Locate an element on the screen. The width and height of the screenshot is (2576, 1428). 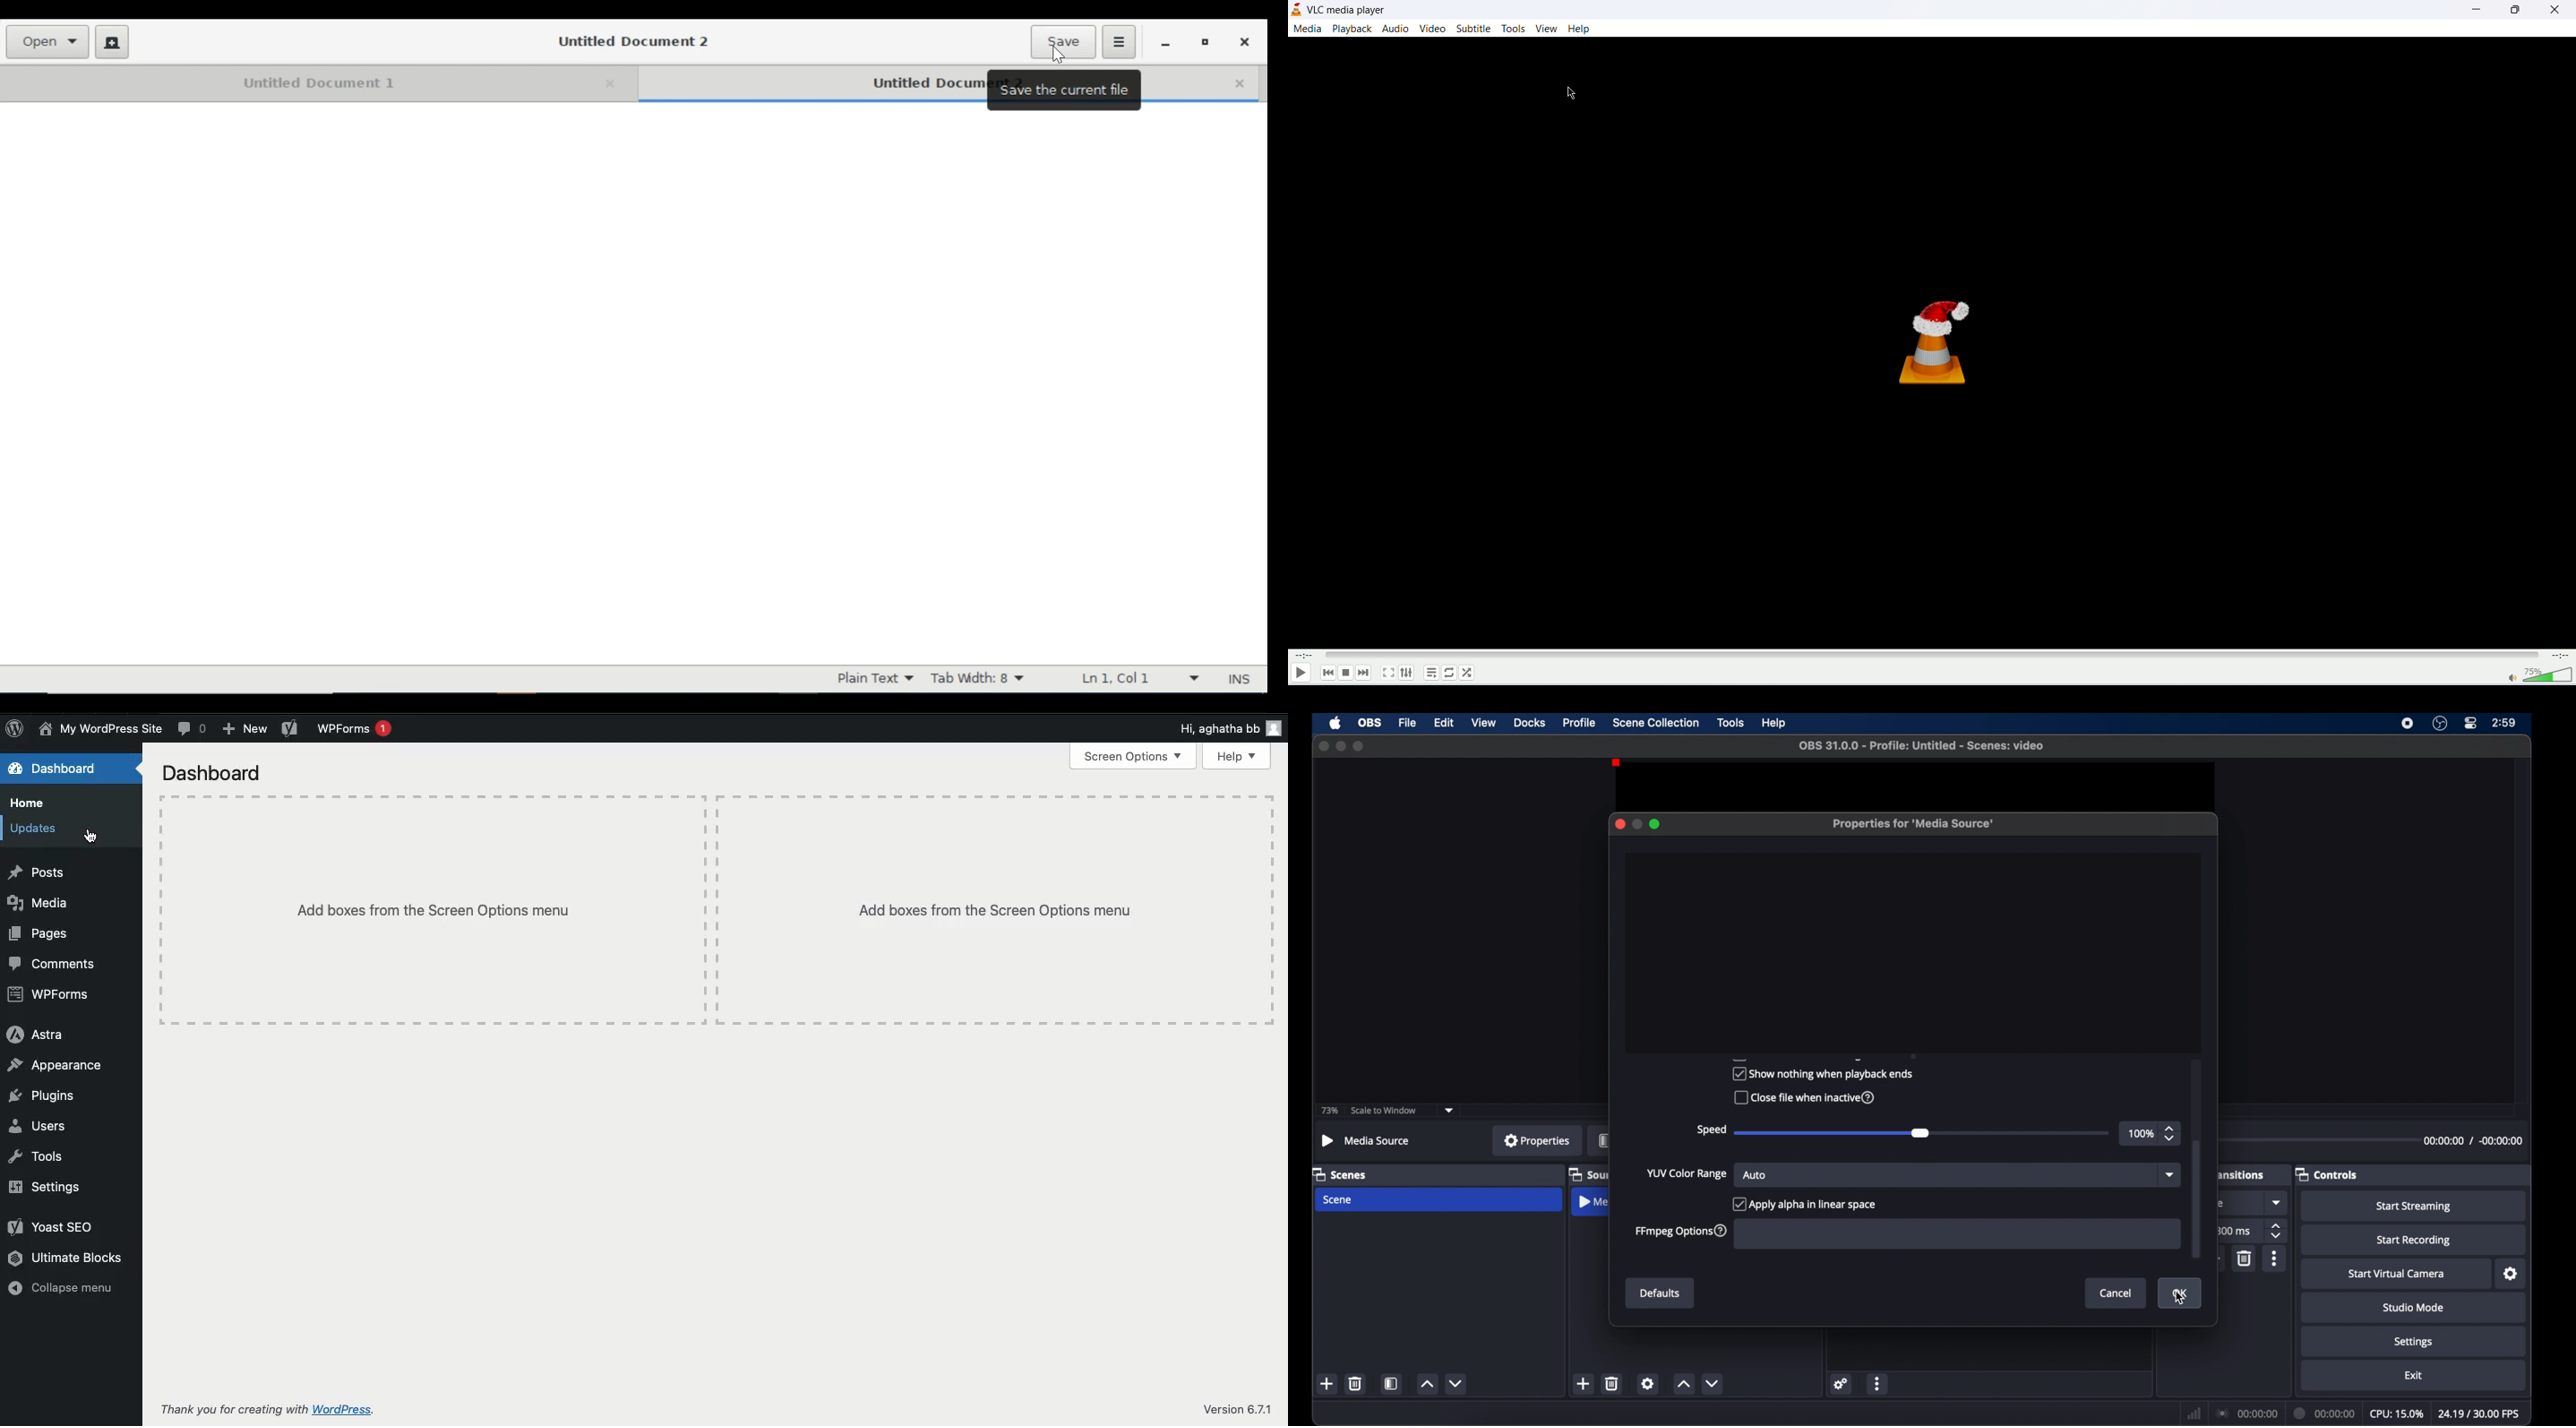
fps is located at coordinates (2480, 1413).